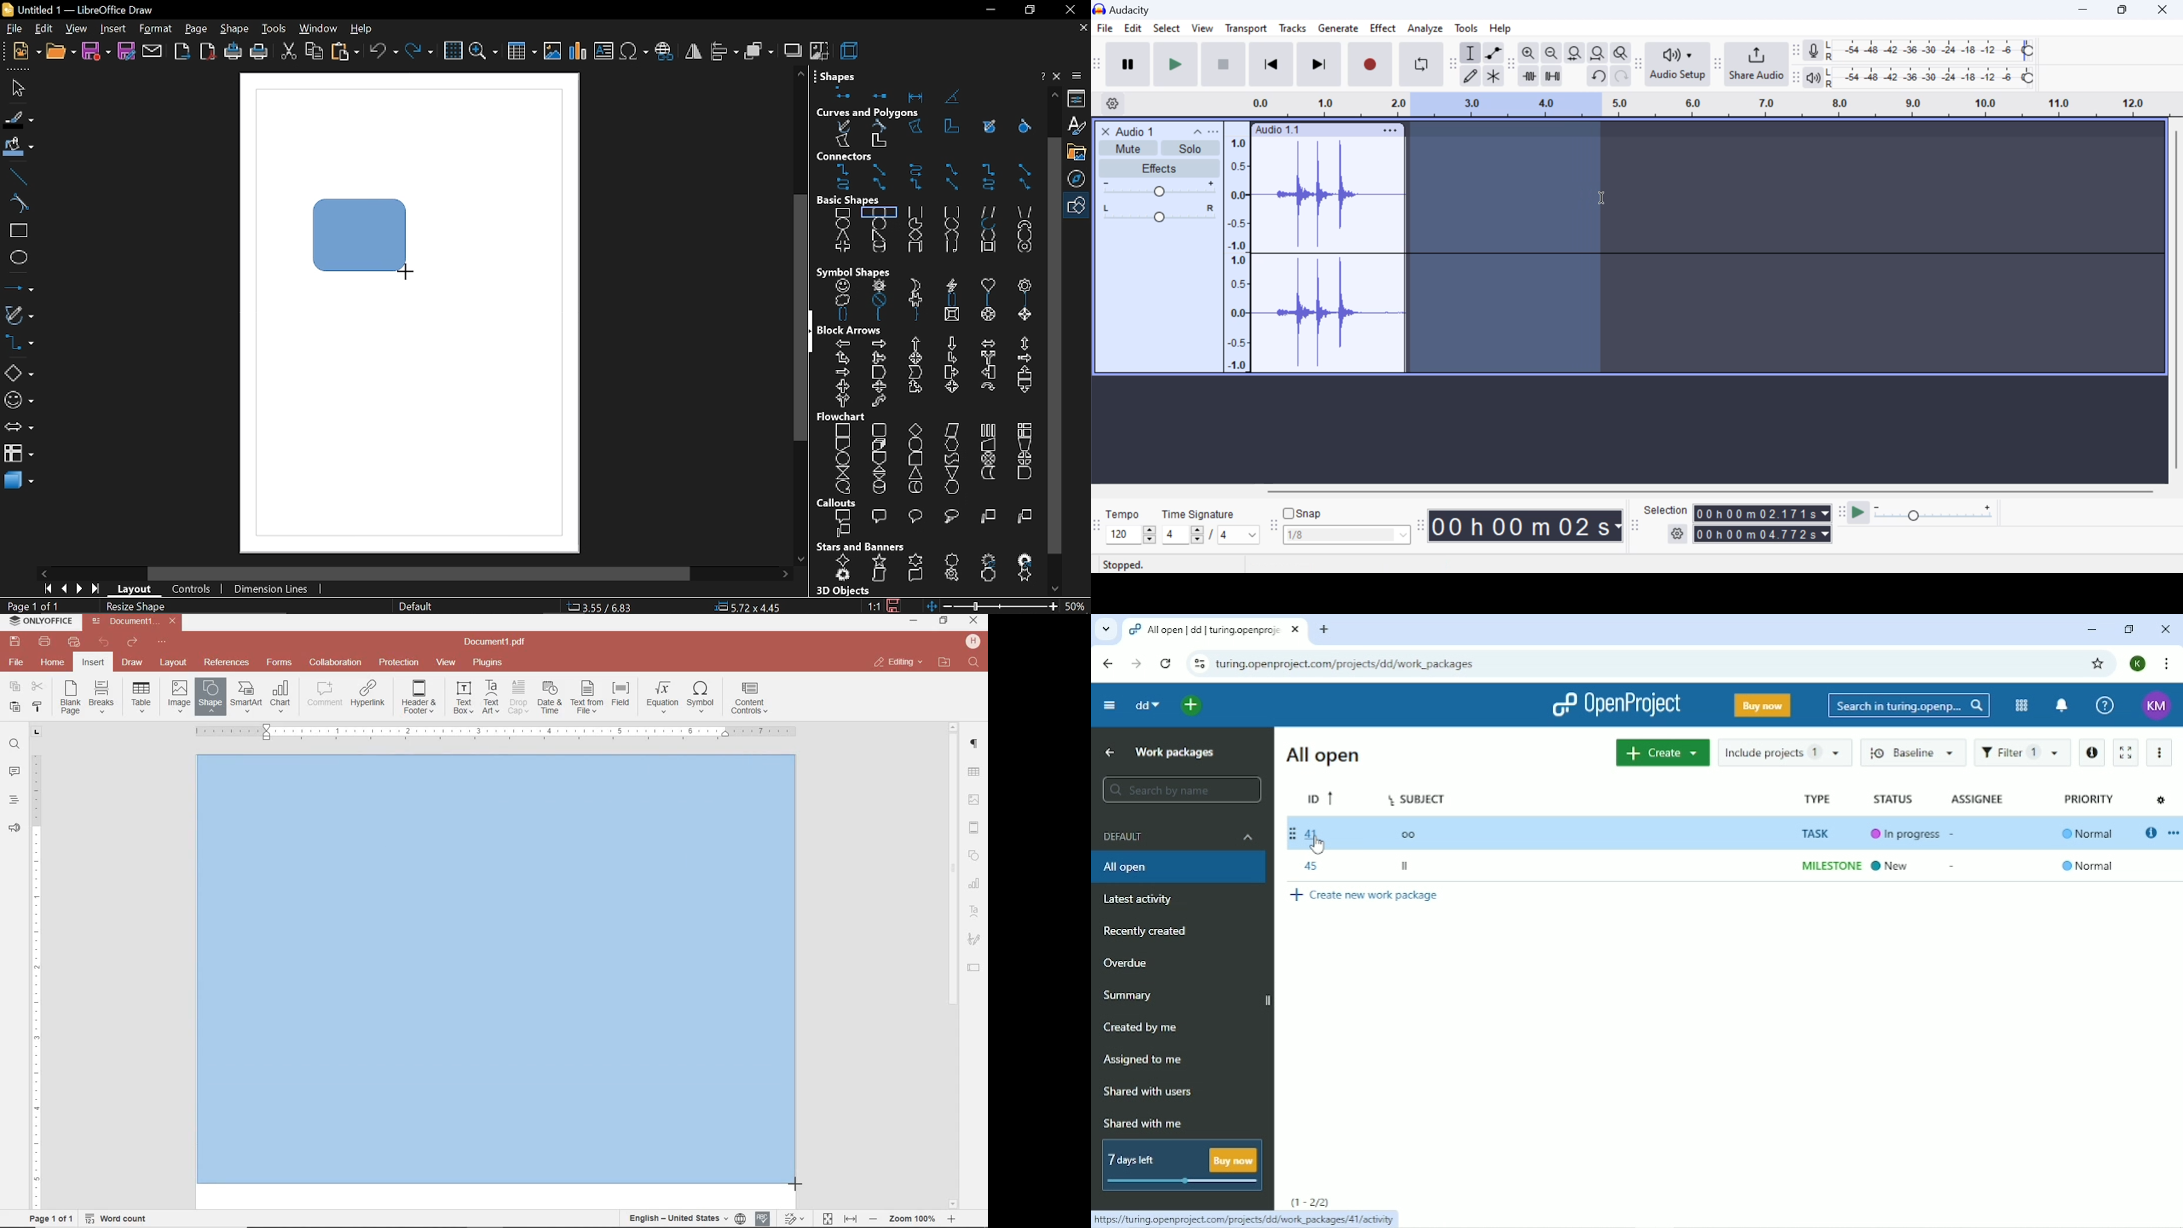 The height and width of the screenshot is (1232, 2184). I want to click on vertical scroll bar, so click(796, 321).